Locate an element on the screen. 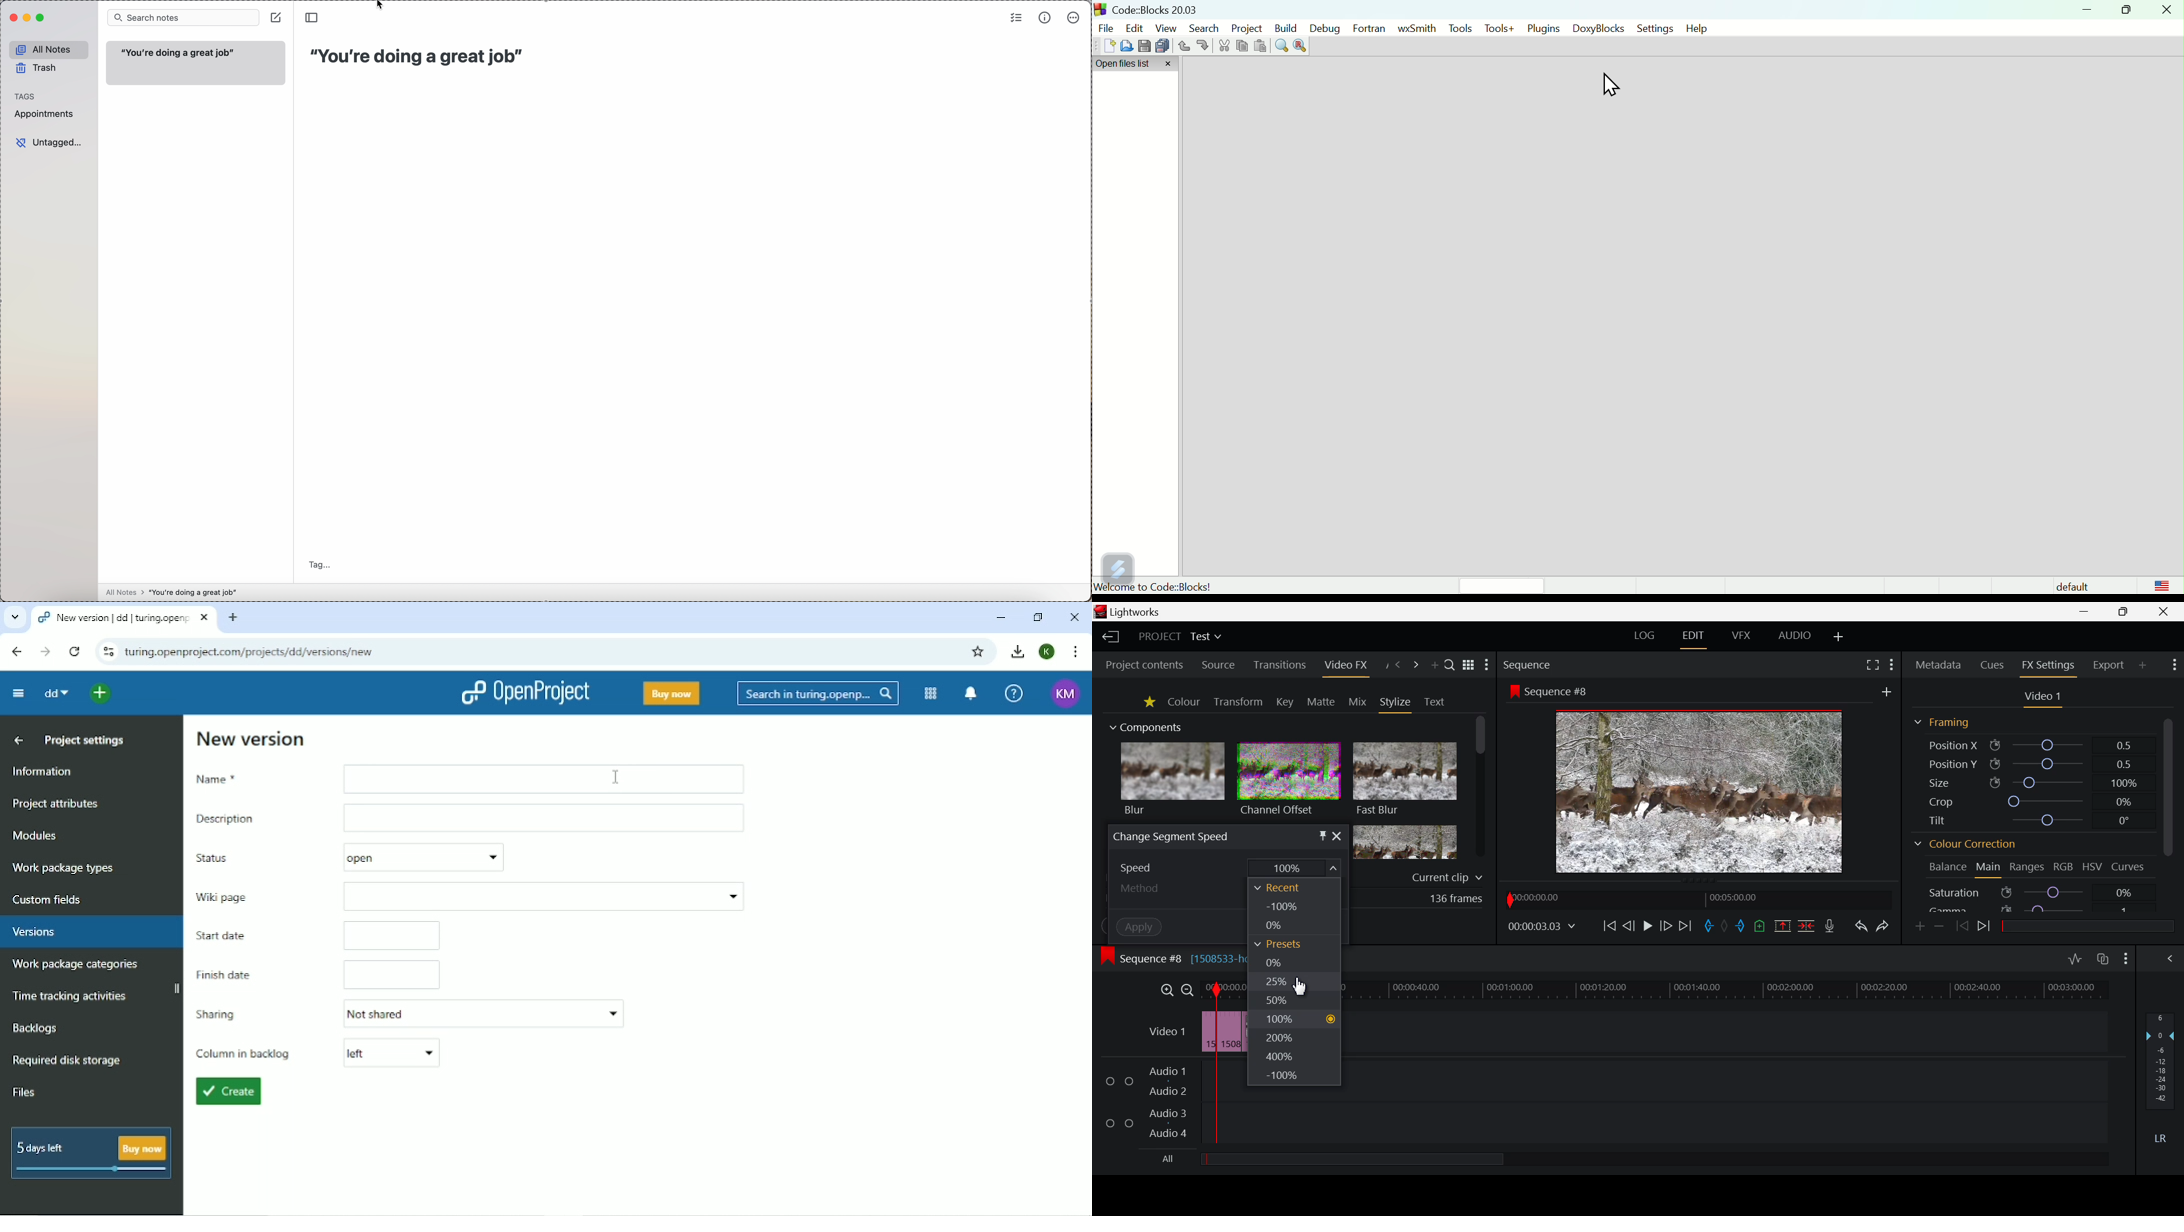  Files is located at coordinates (24, 1091).